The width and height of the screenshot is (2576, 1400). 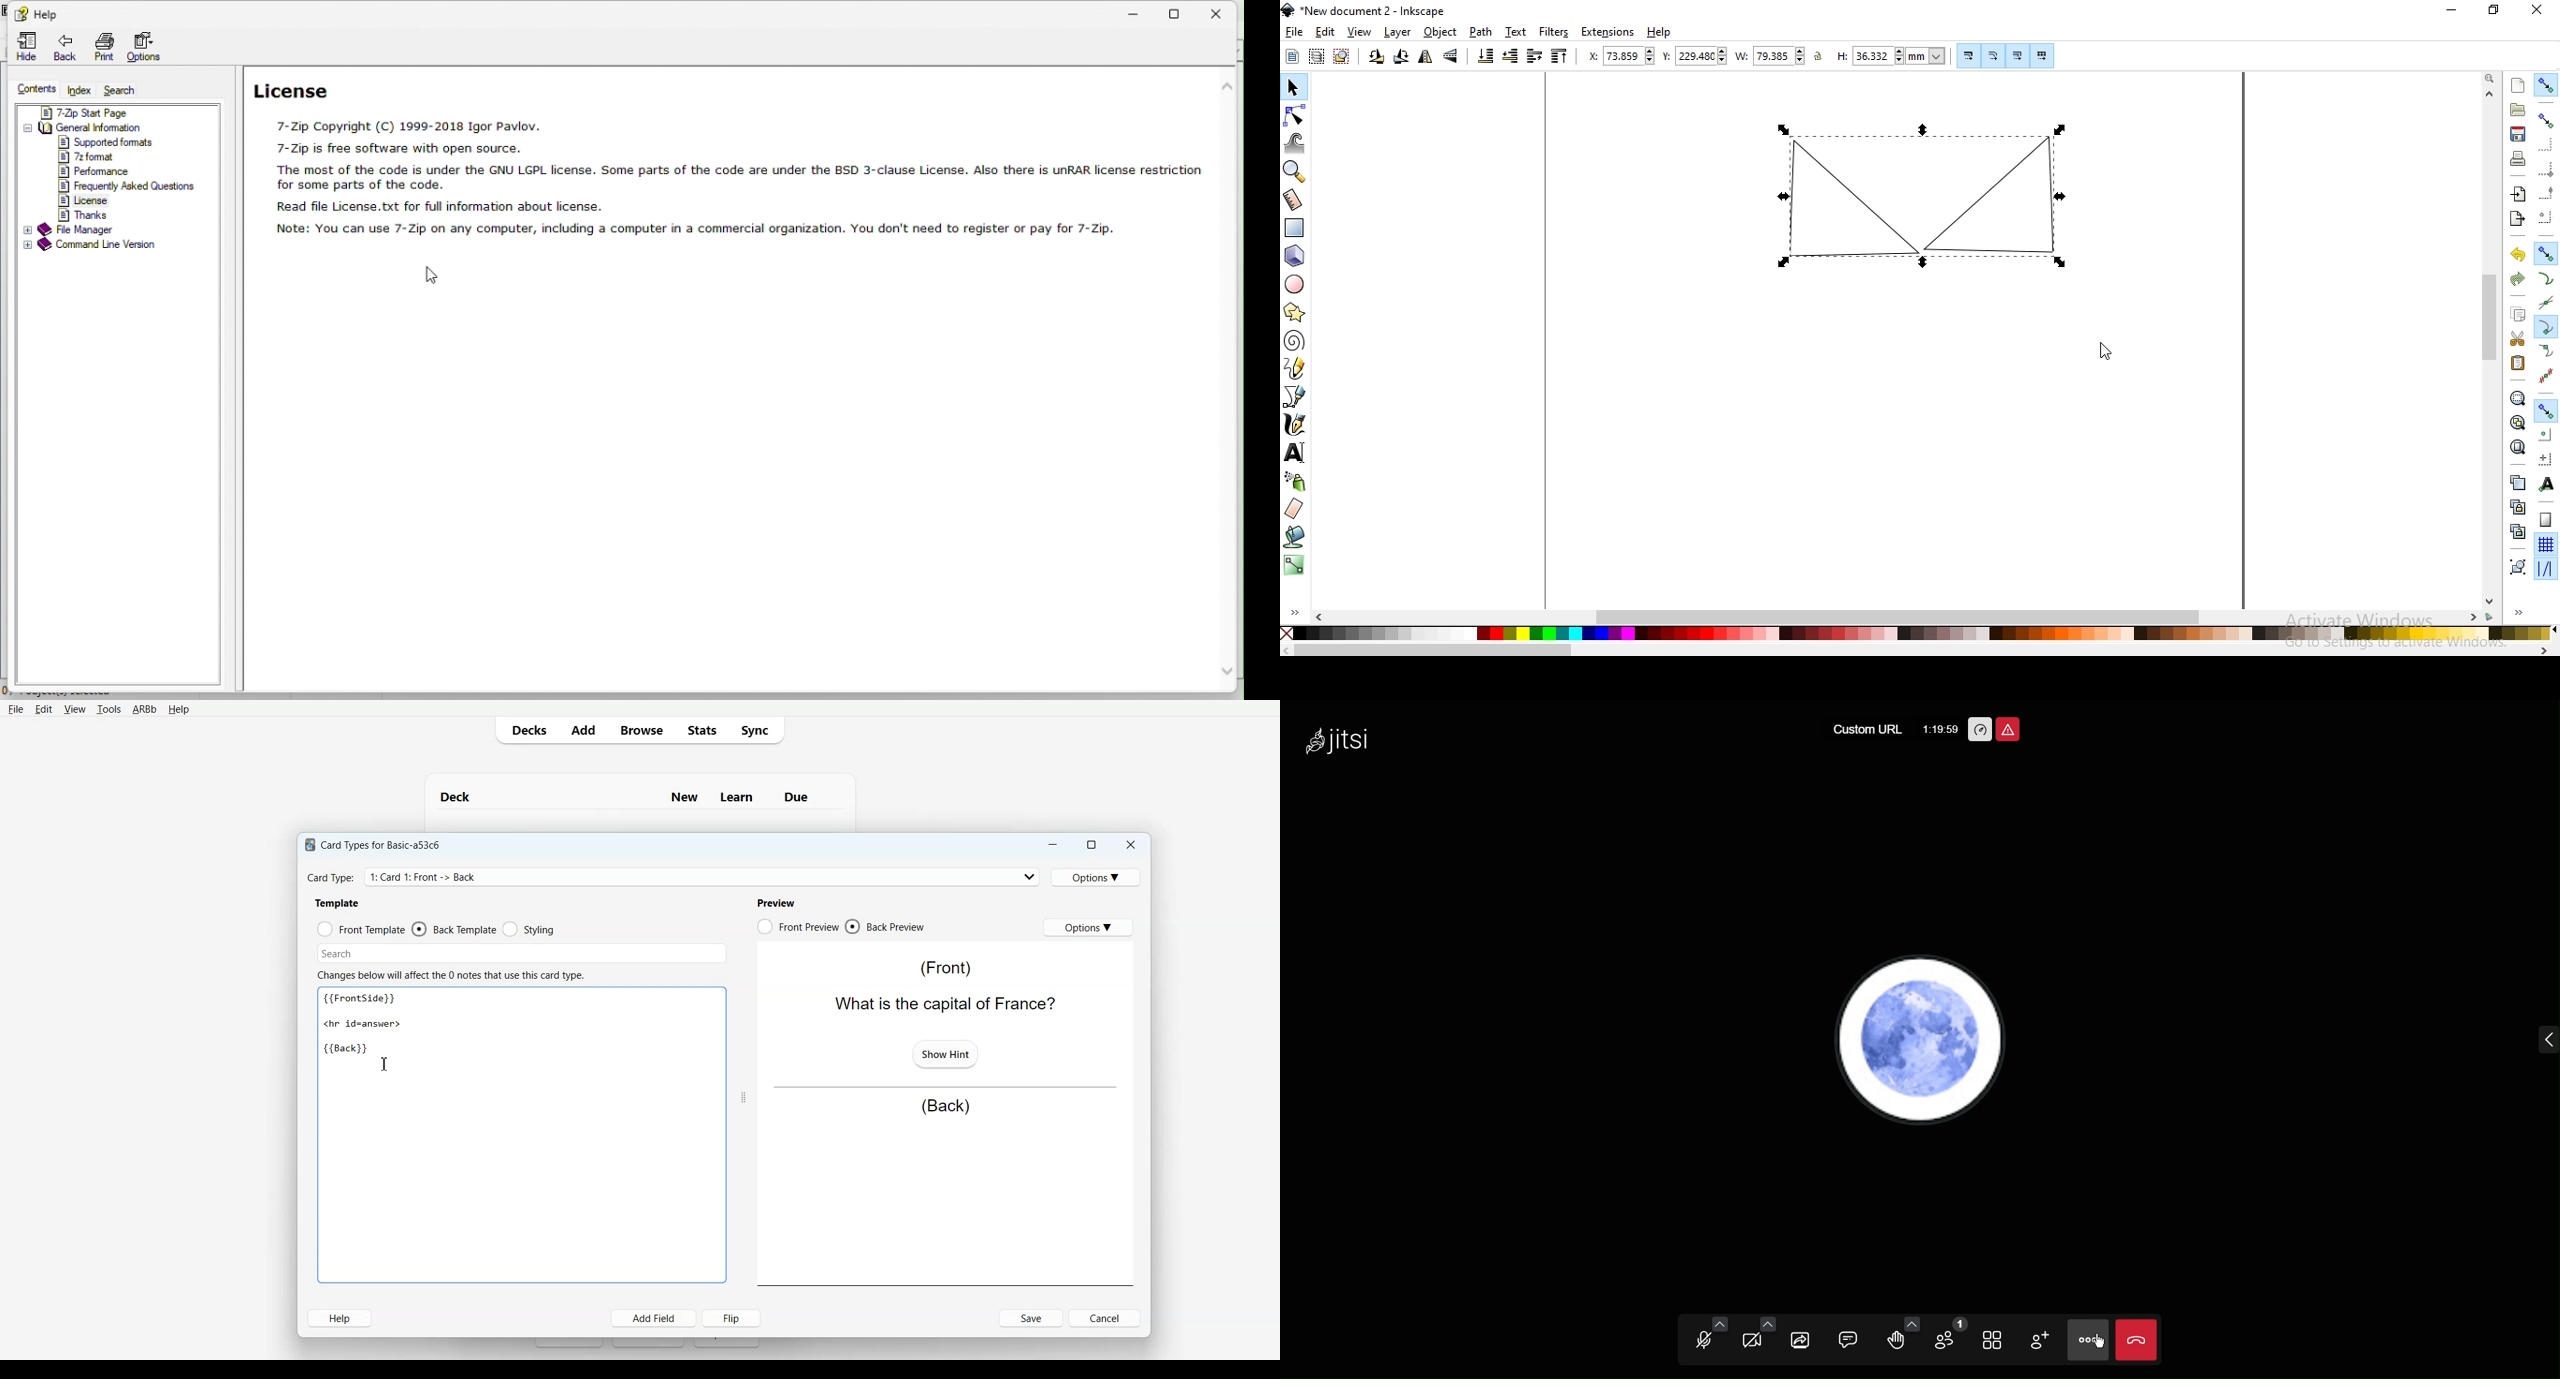 What do you see at coordinates (385, 1063) in the screenshot?
I see `Text Cursor` at bounding box center [385, 1063].